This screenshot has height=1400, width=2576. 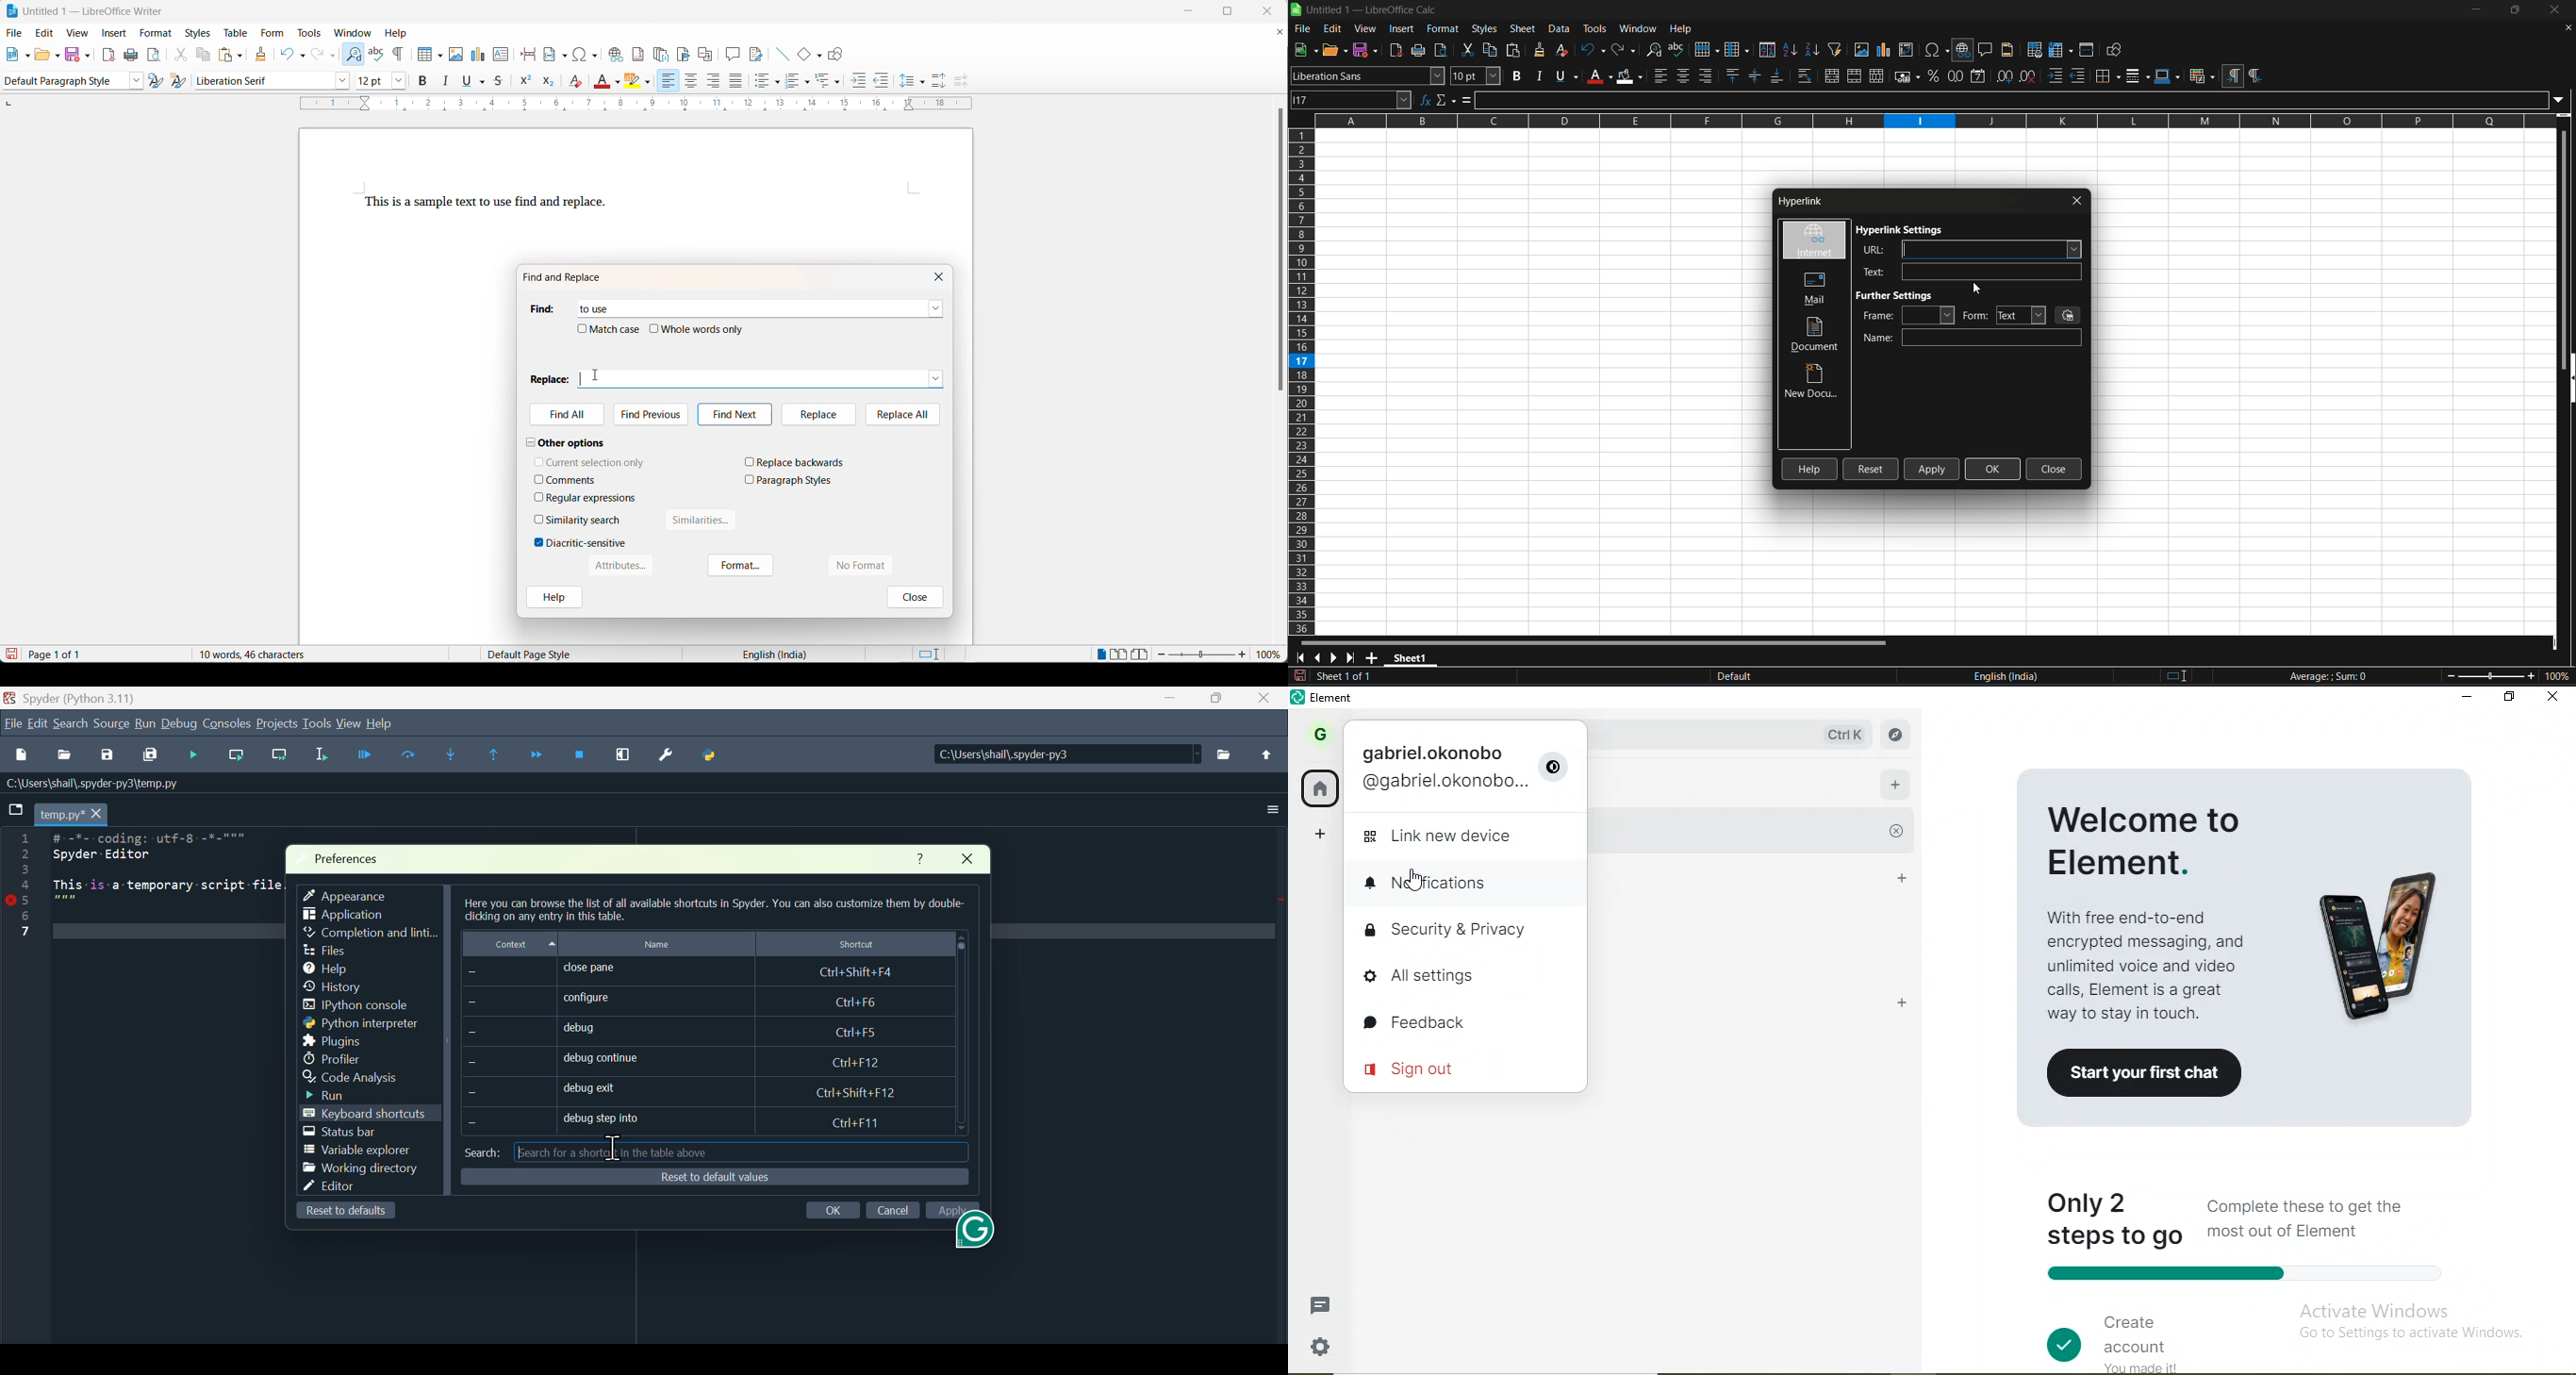 What do you see at coordinates (1435, 747) in the screenshot?
I see `gabriel.okonobo` at bounding box center [1435, 747].